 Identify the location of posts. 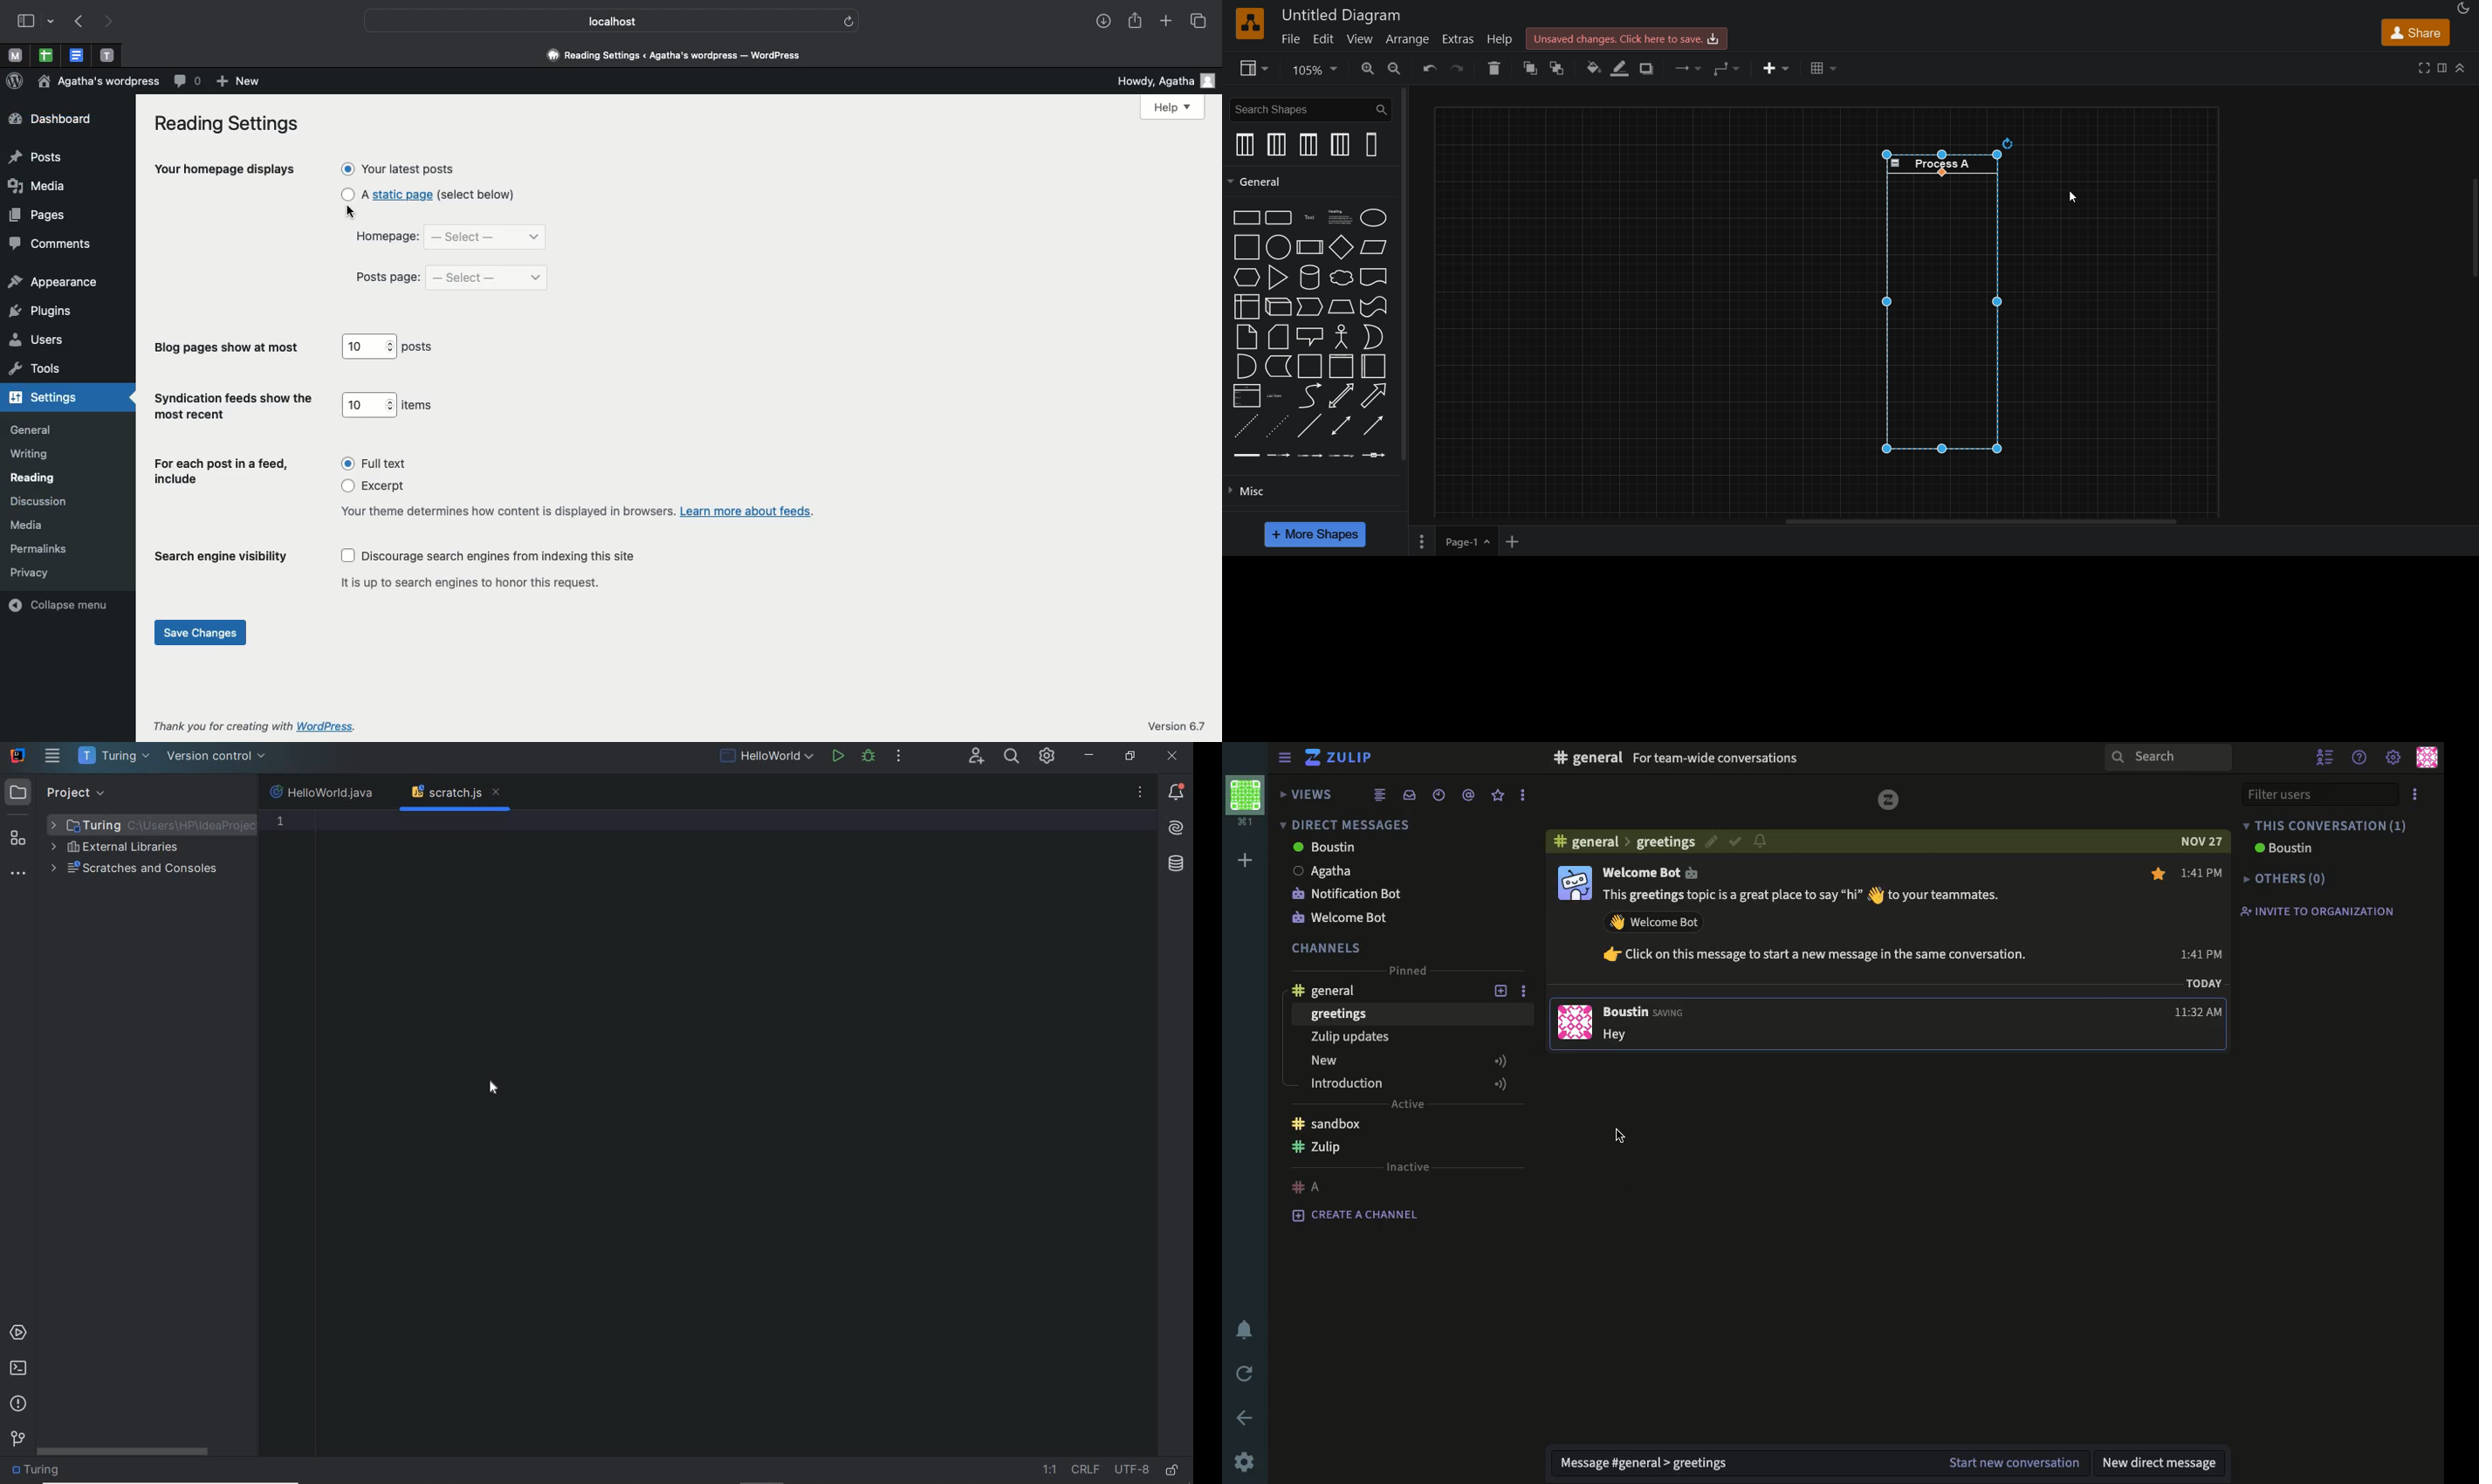
(421, 348).